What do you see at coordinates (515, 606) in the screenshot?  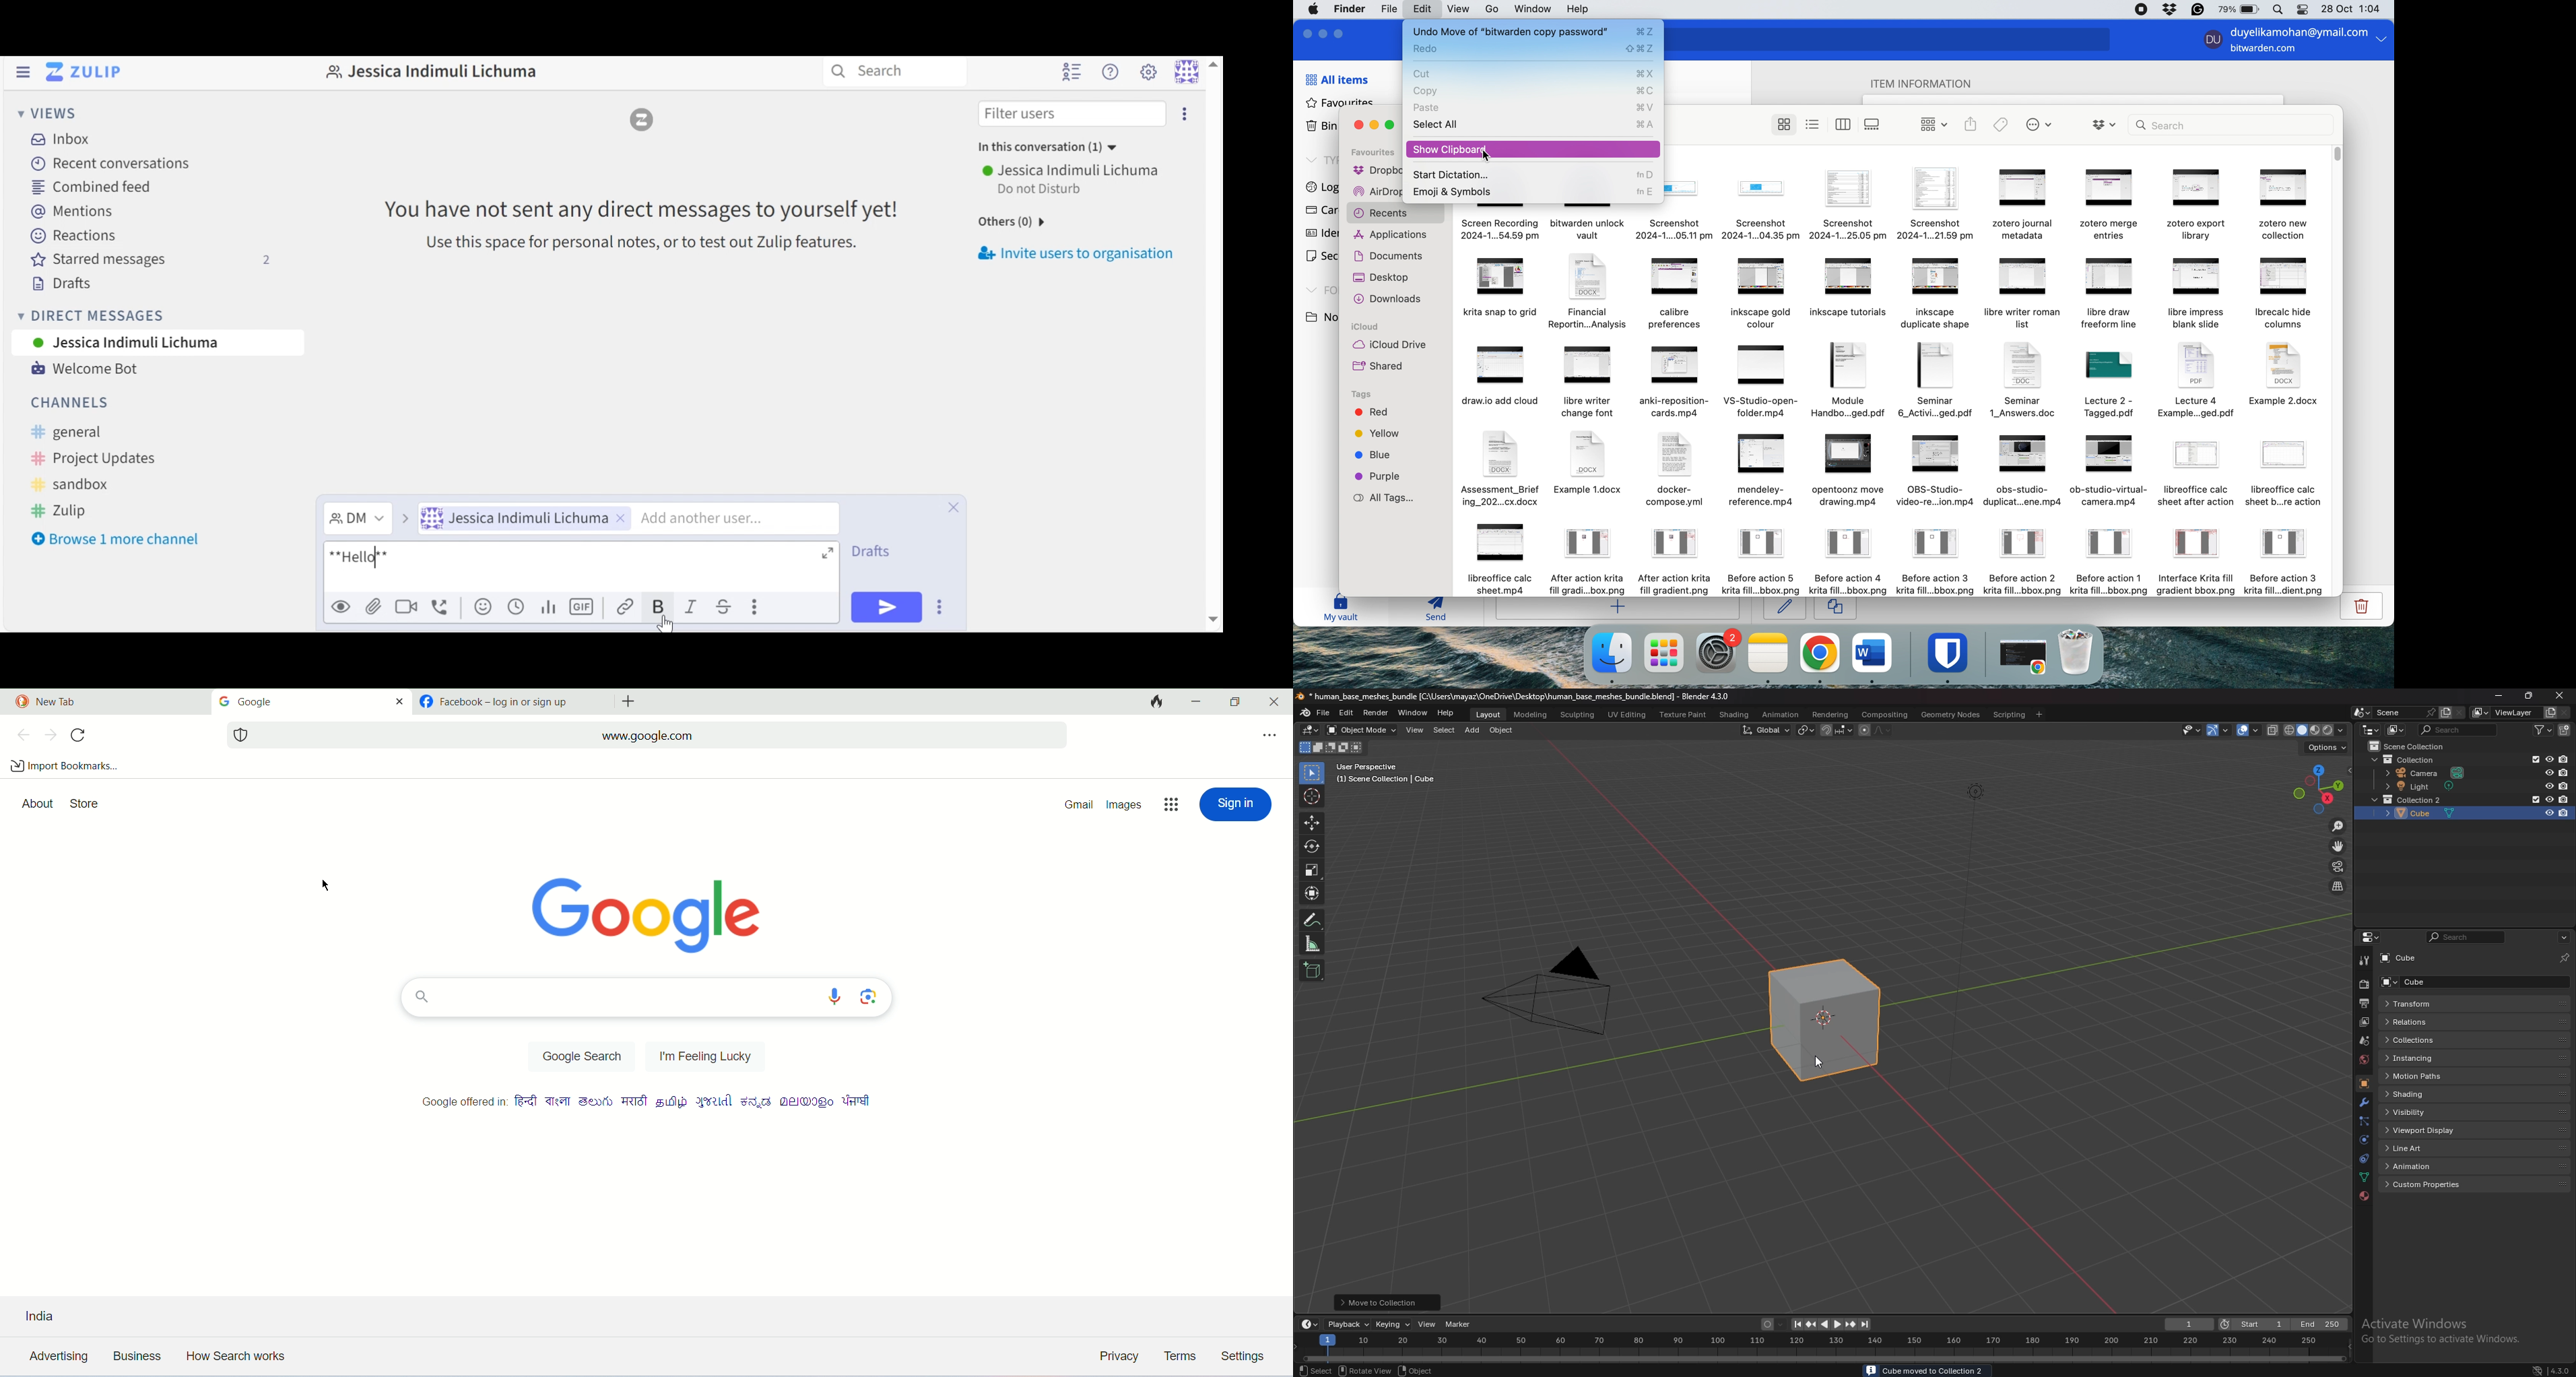 I see `Add global time` at bounding box center [515, 606].